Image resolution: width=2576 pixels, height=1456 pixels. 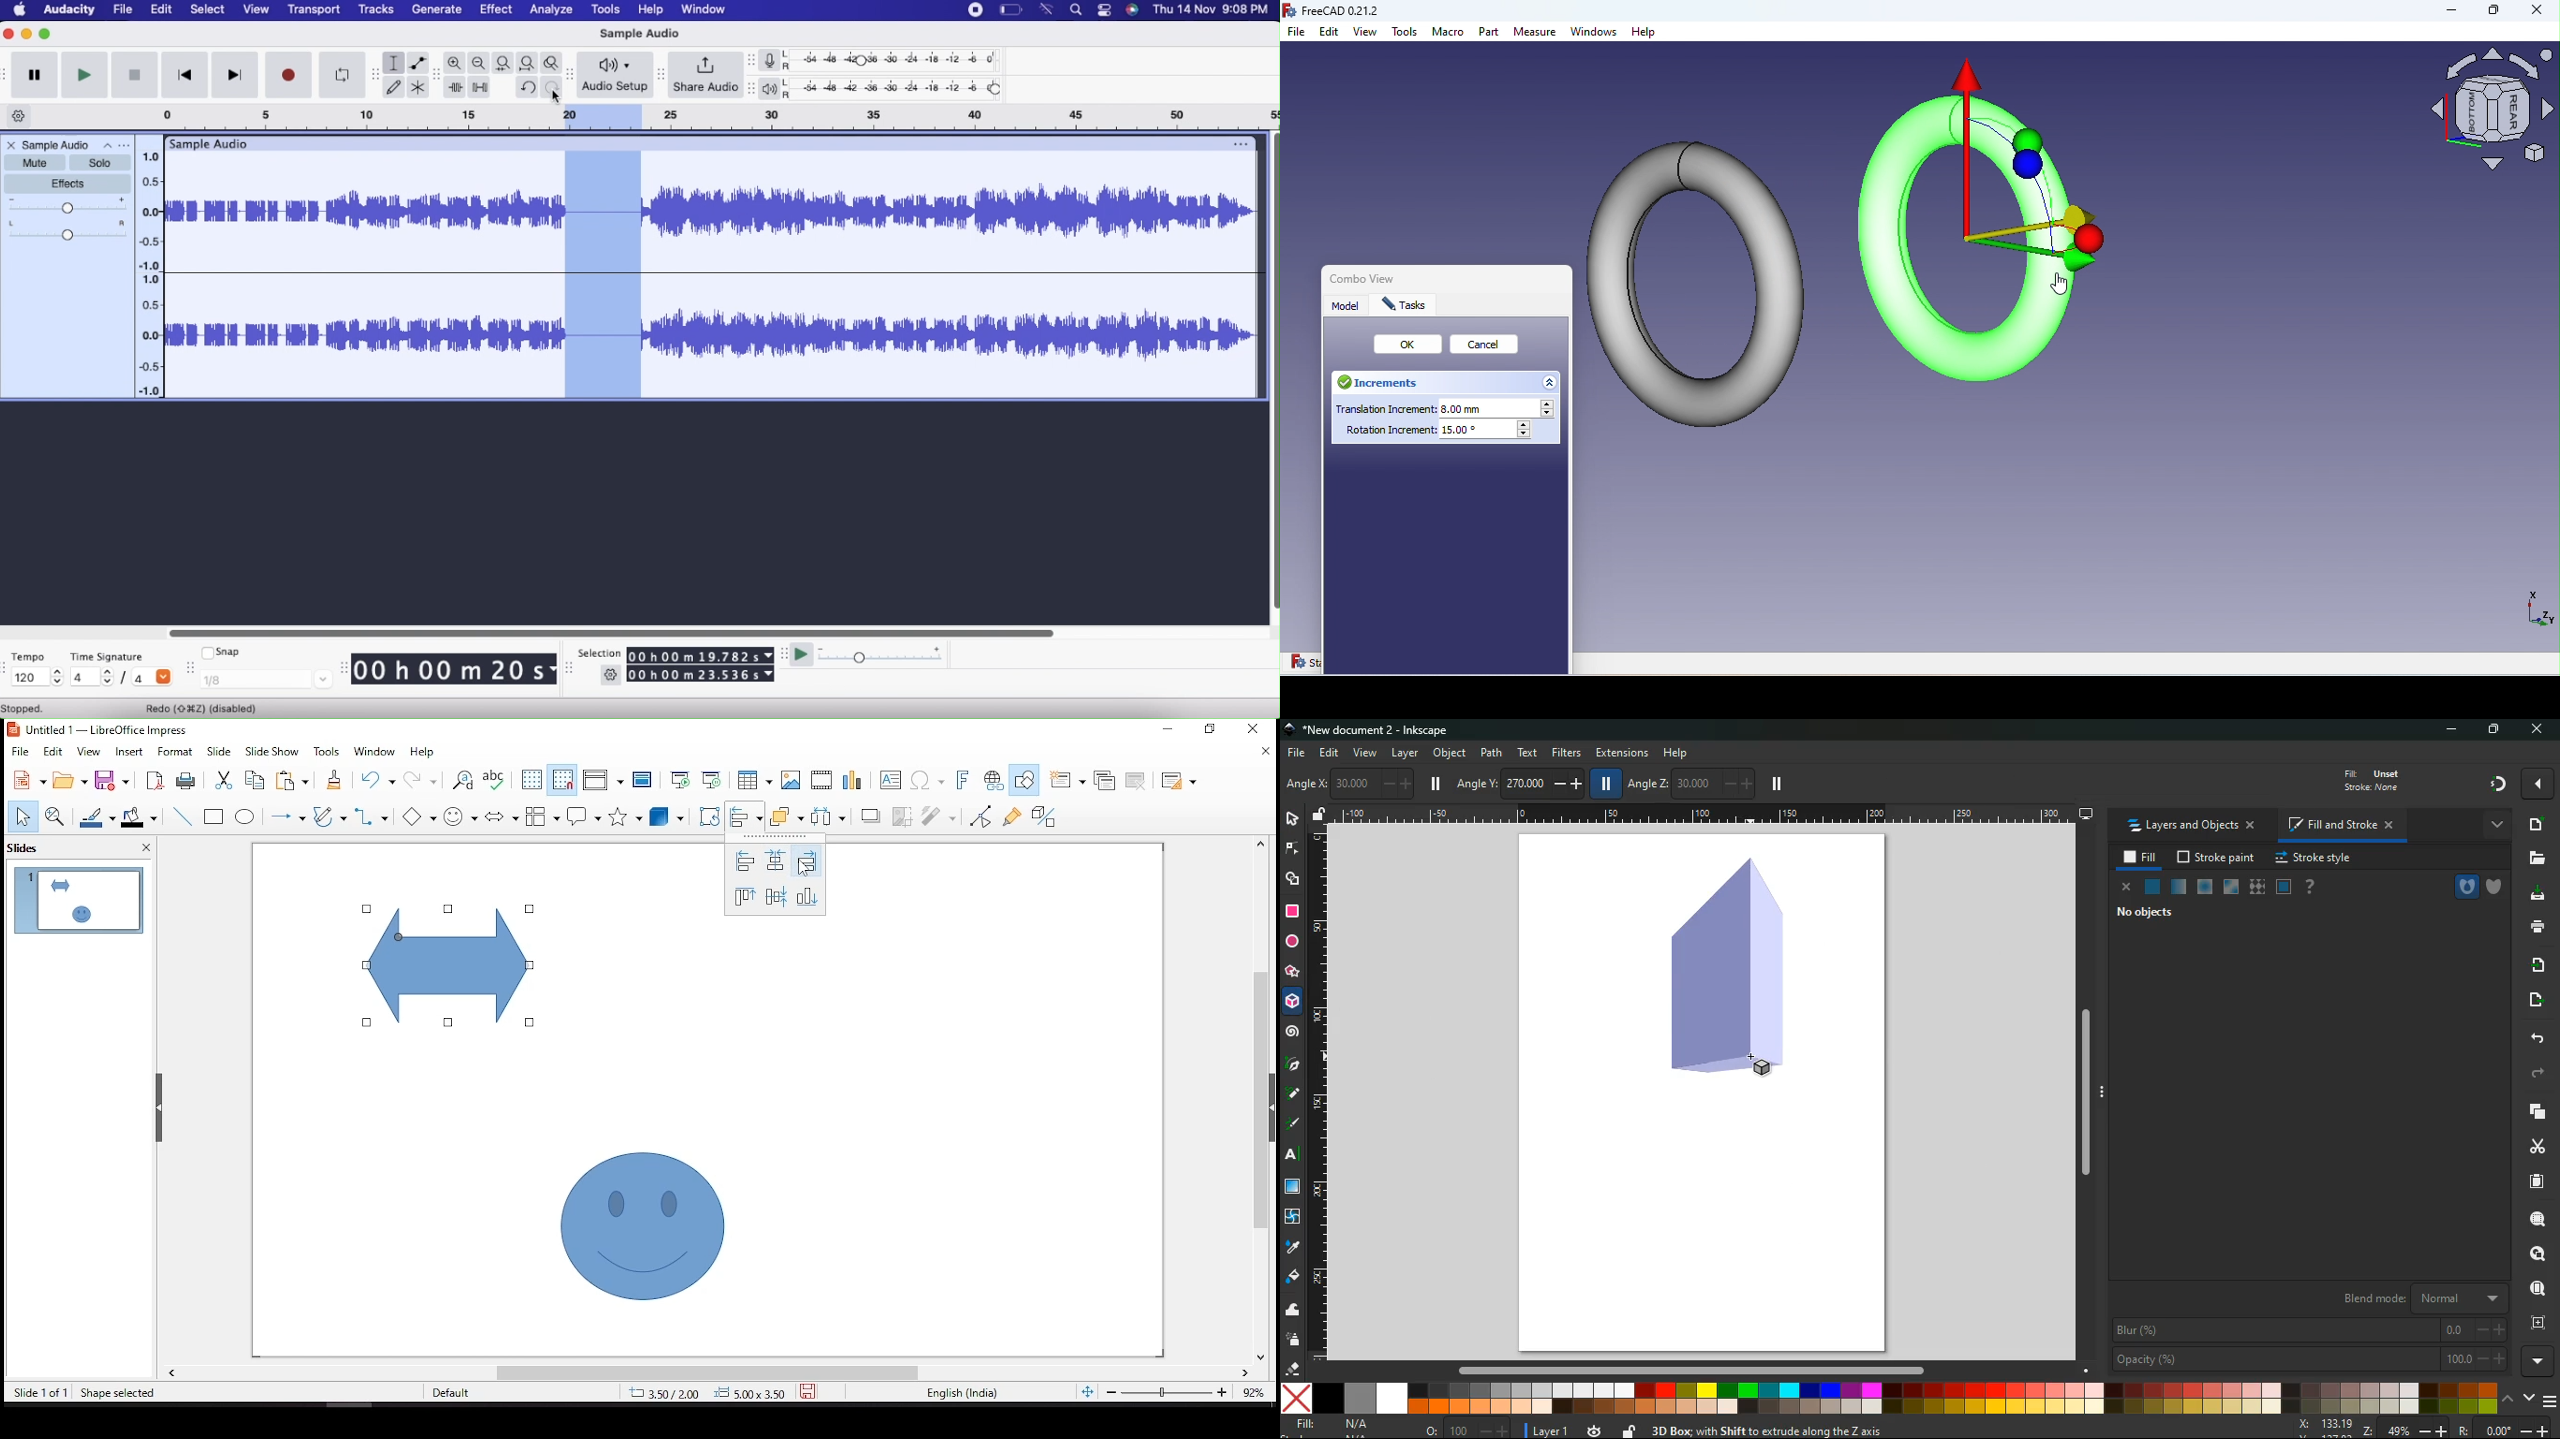 I want to click on Select, so click(x=209, y=10).